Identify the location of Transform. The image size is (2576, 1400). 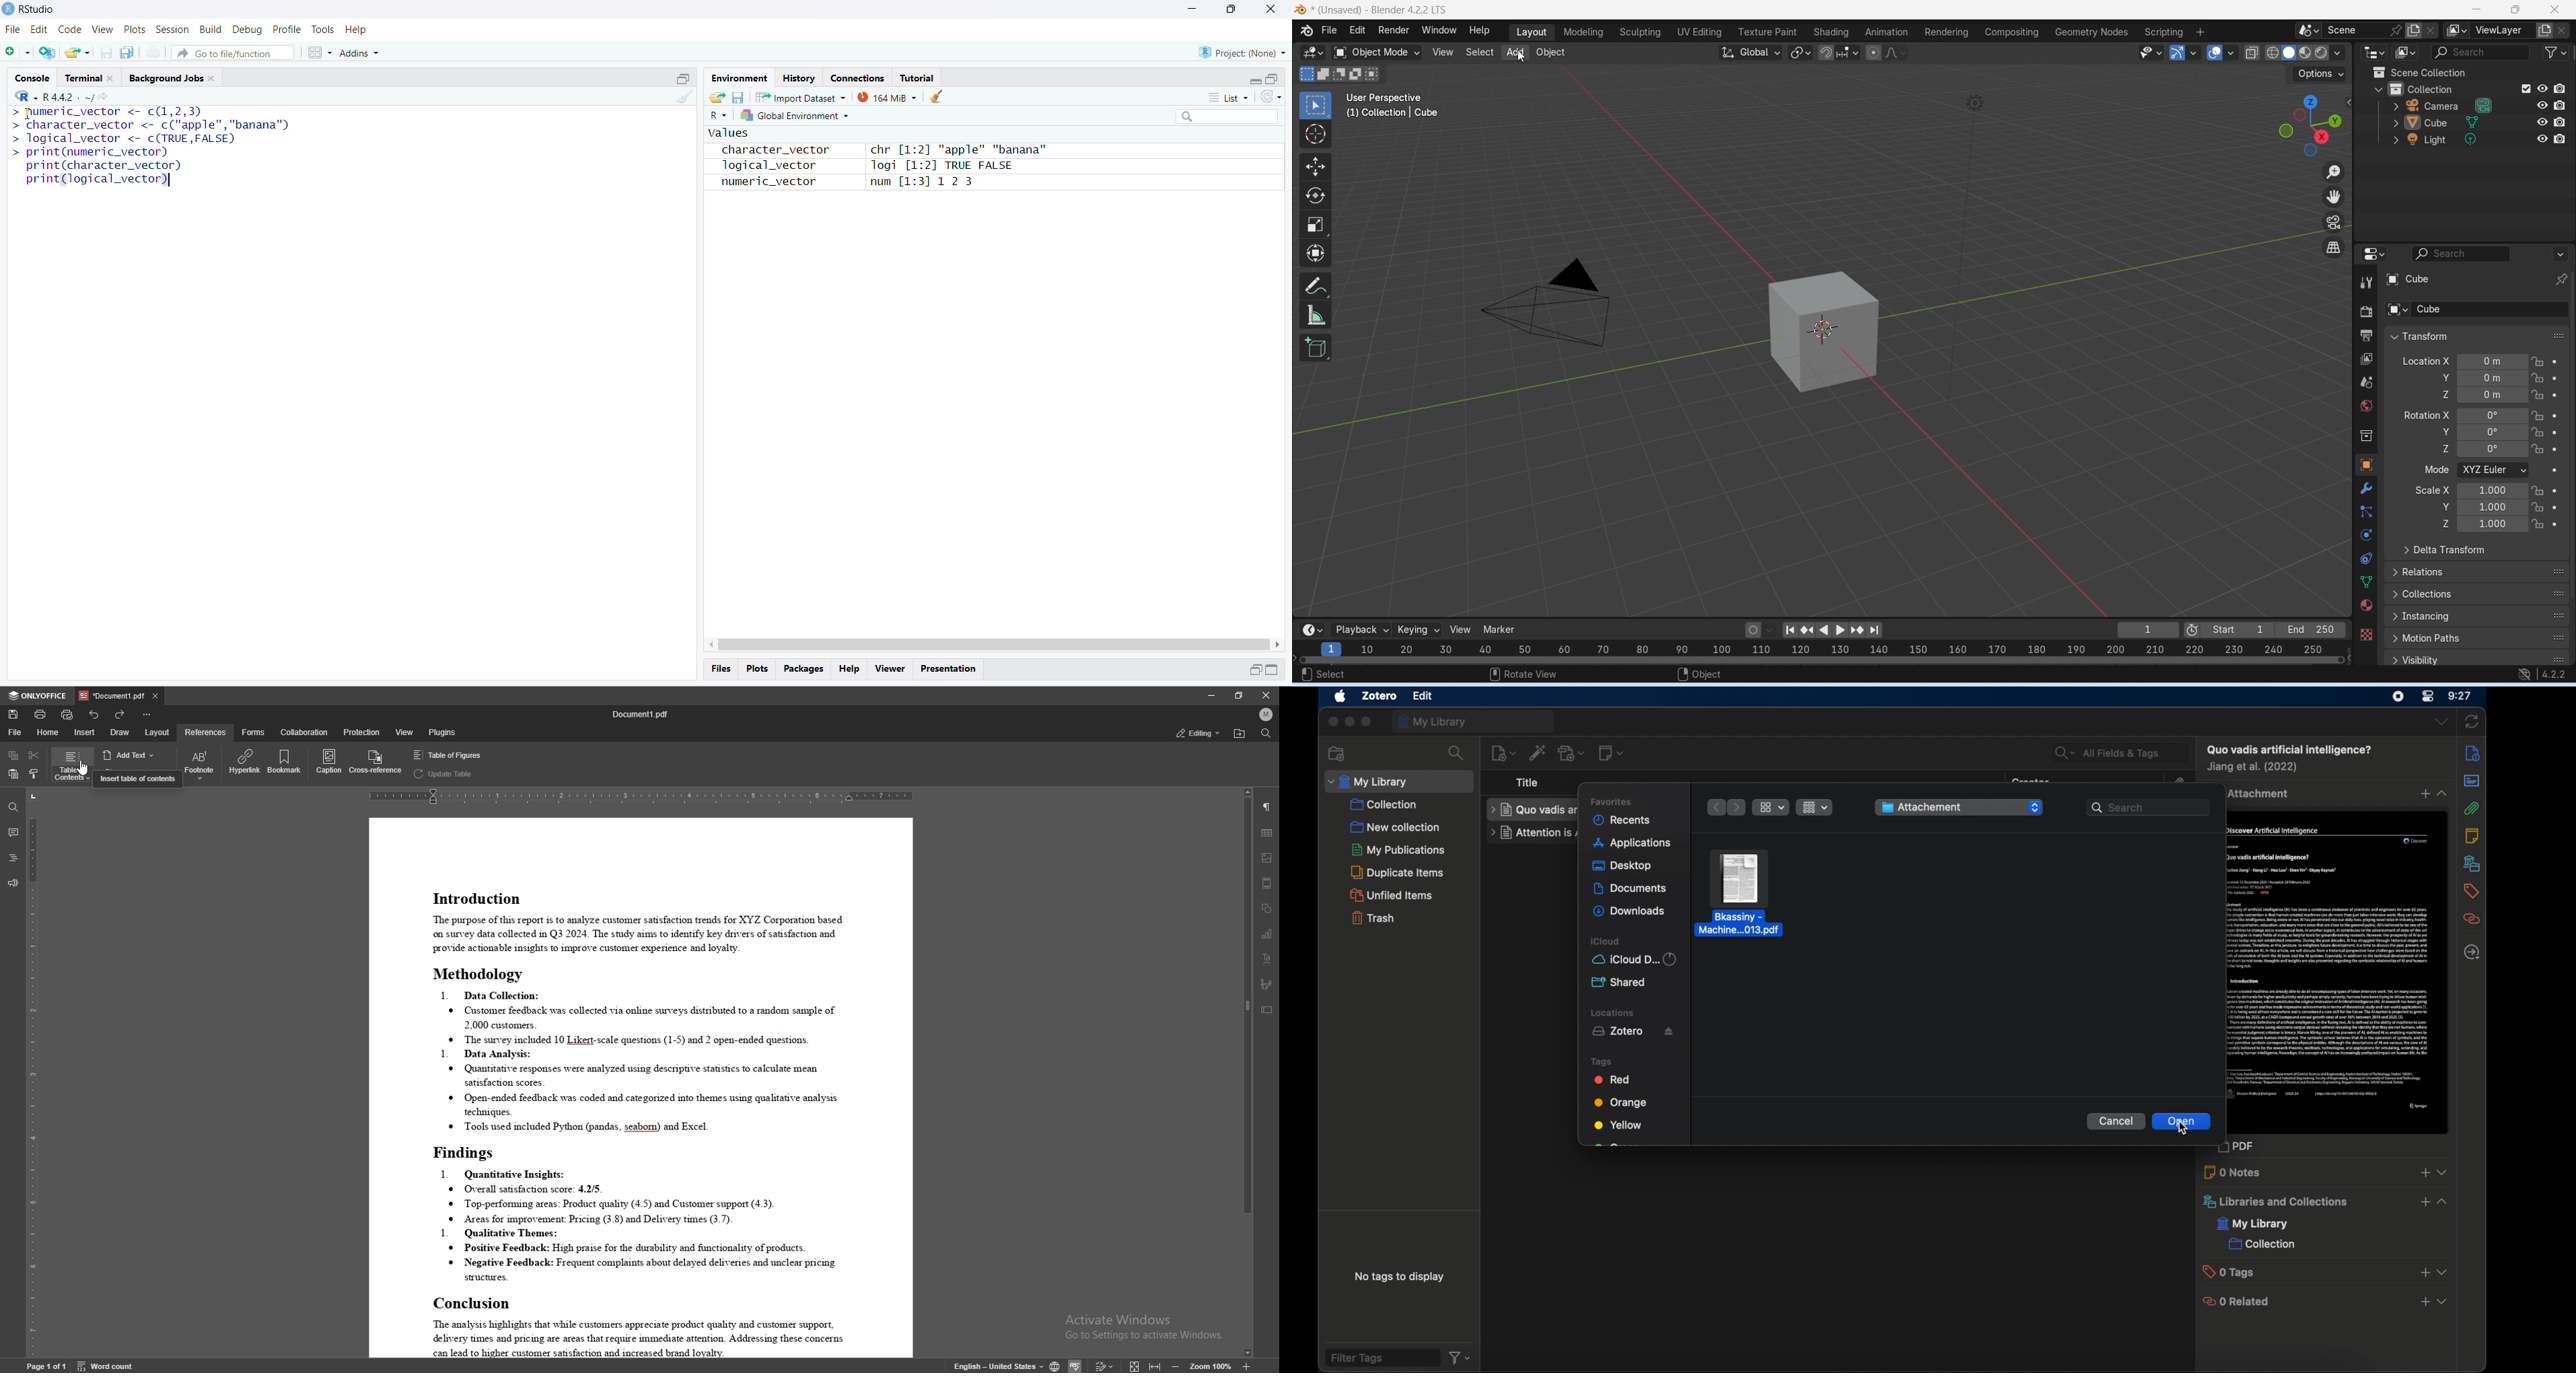
(1315, 252).